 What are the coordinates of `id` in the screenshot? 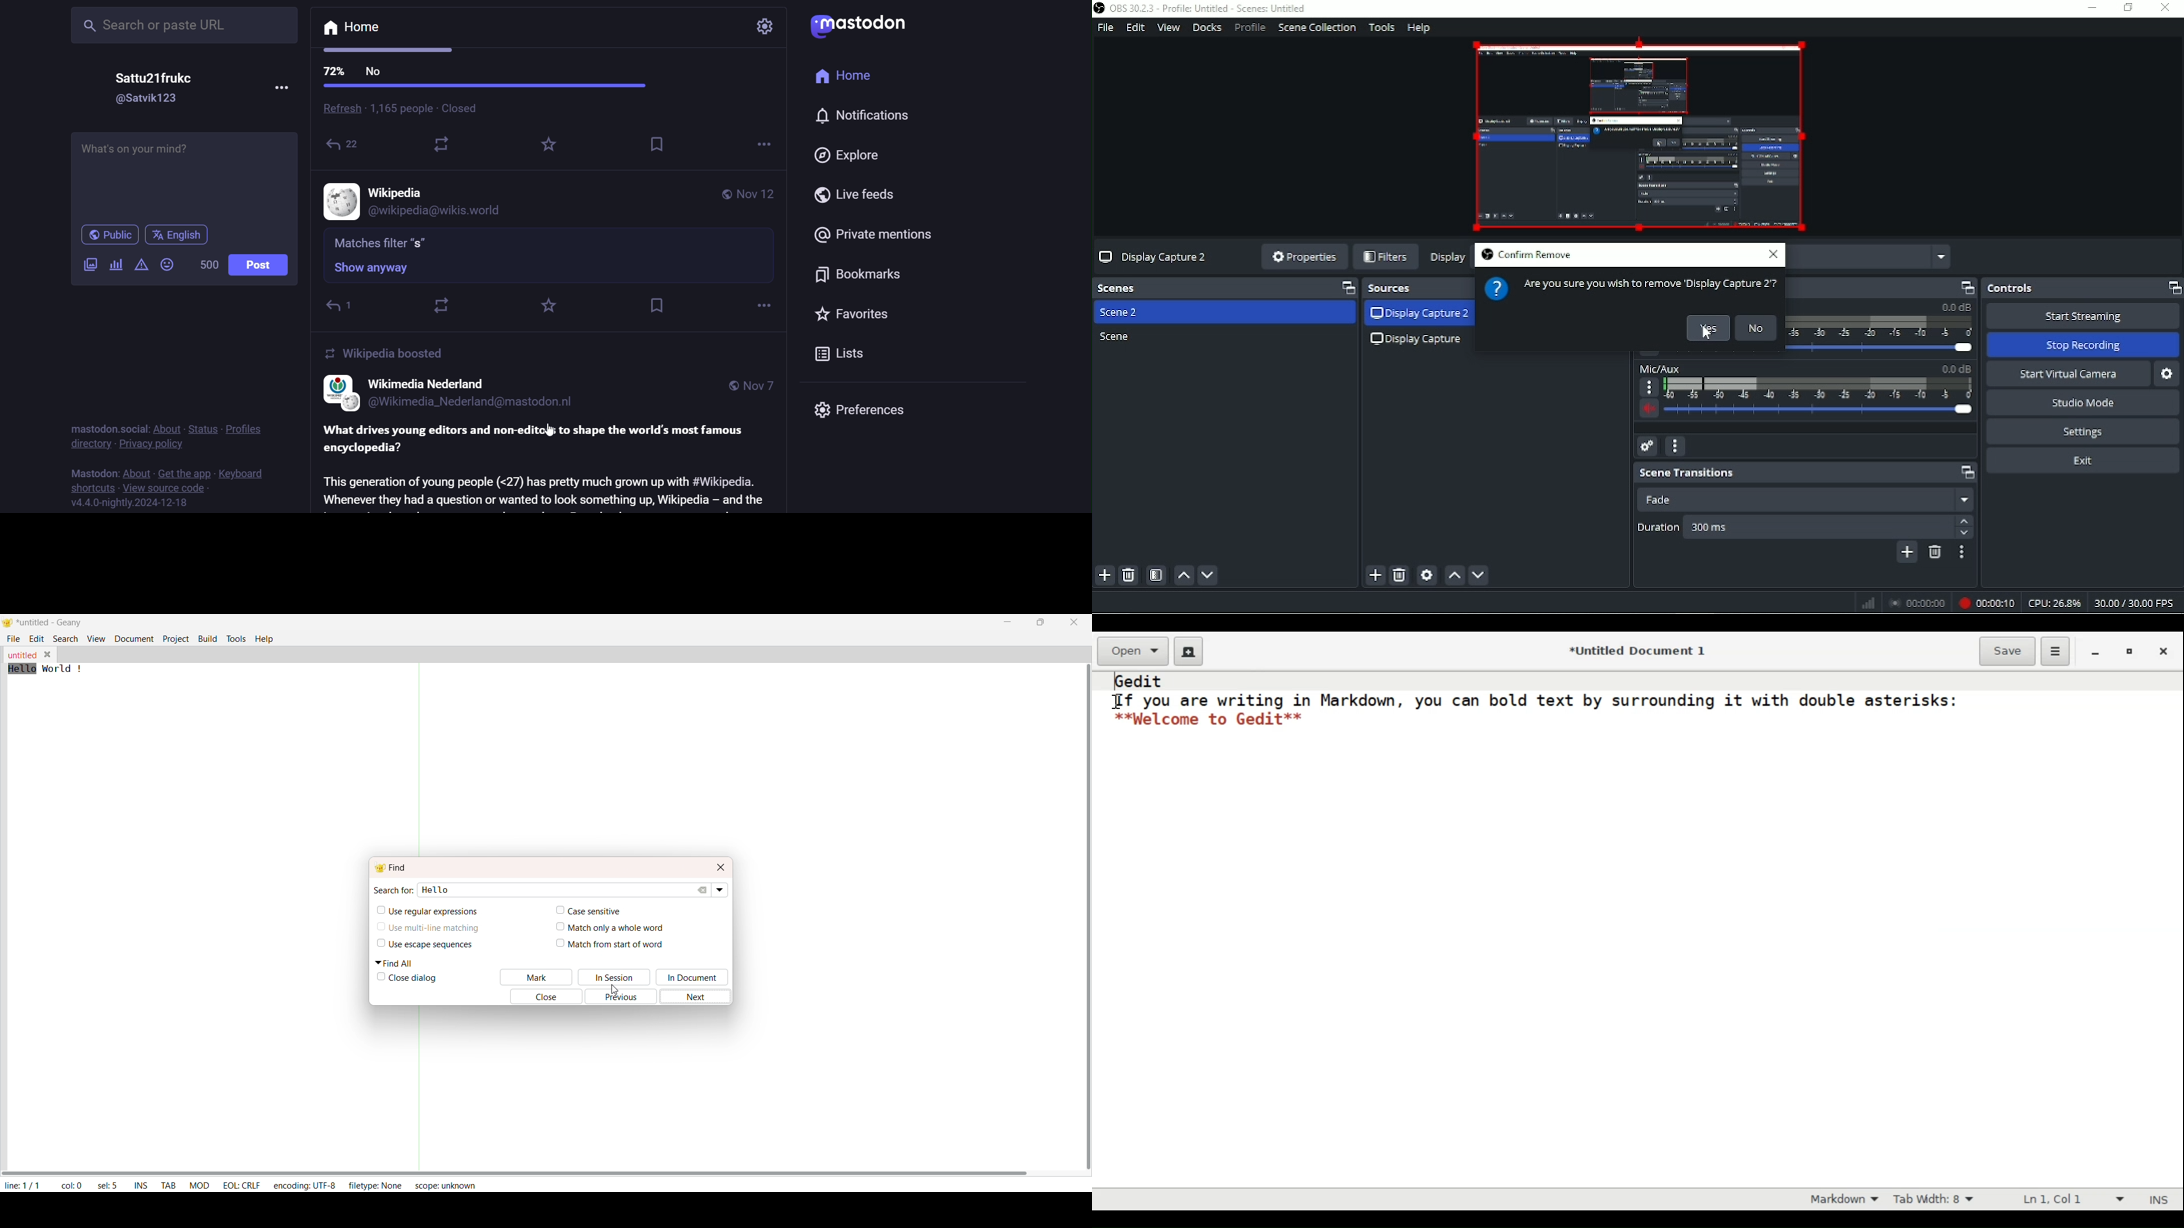 It's located at (140, 100).